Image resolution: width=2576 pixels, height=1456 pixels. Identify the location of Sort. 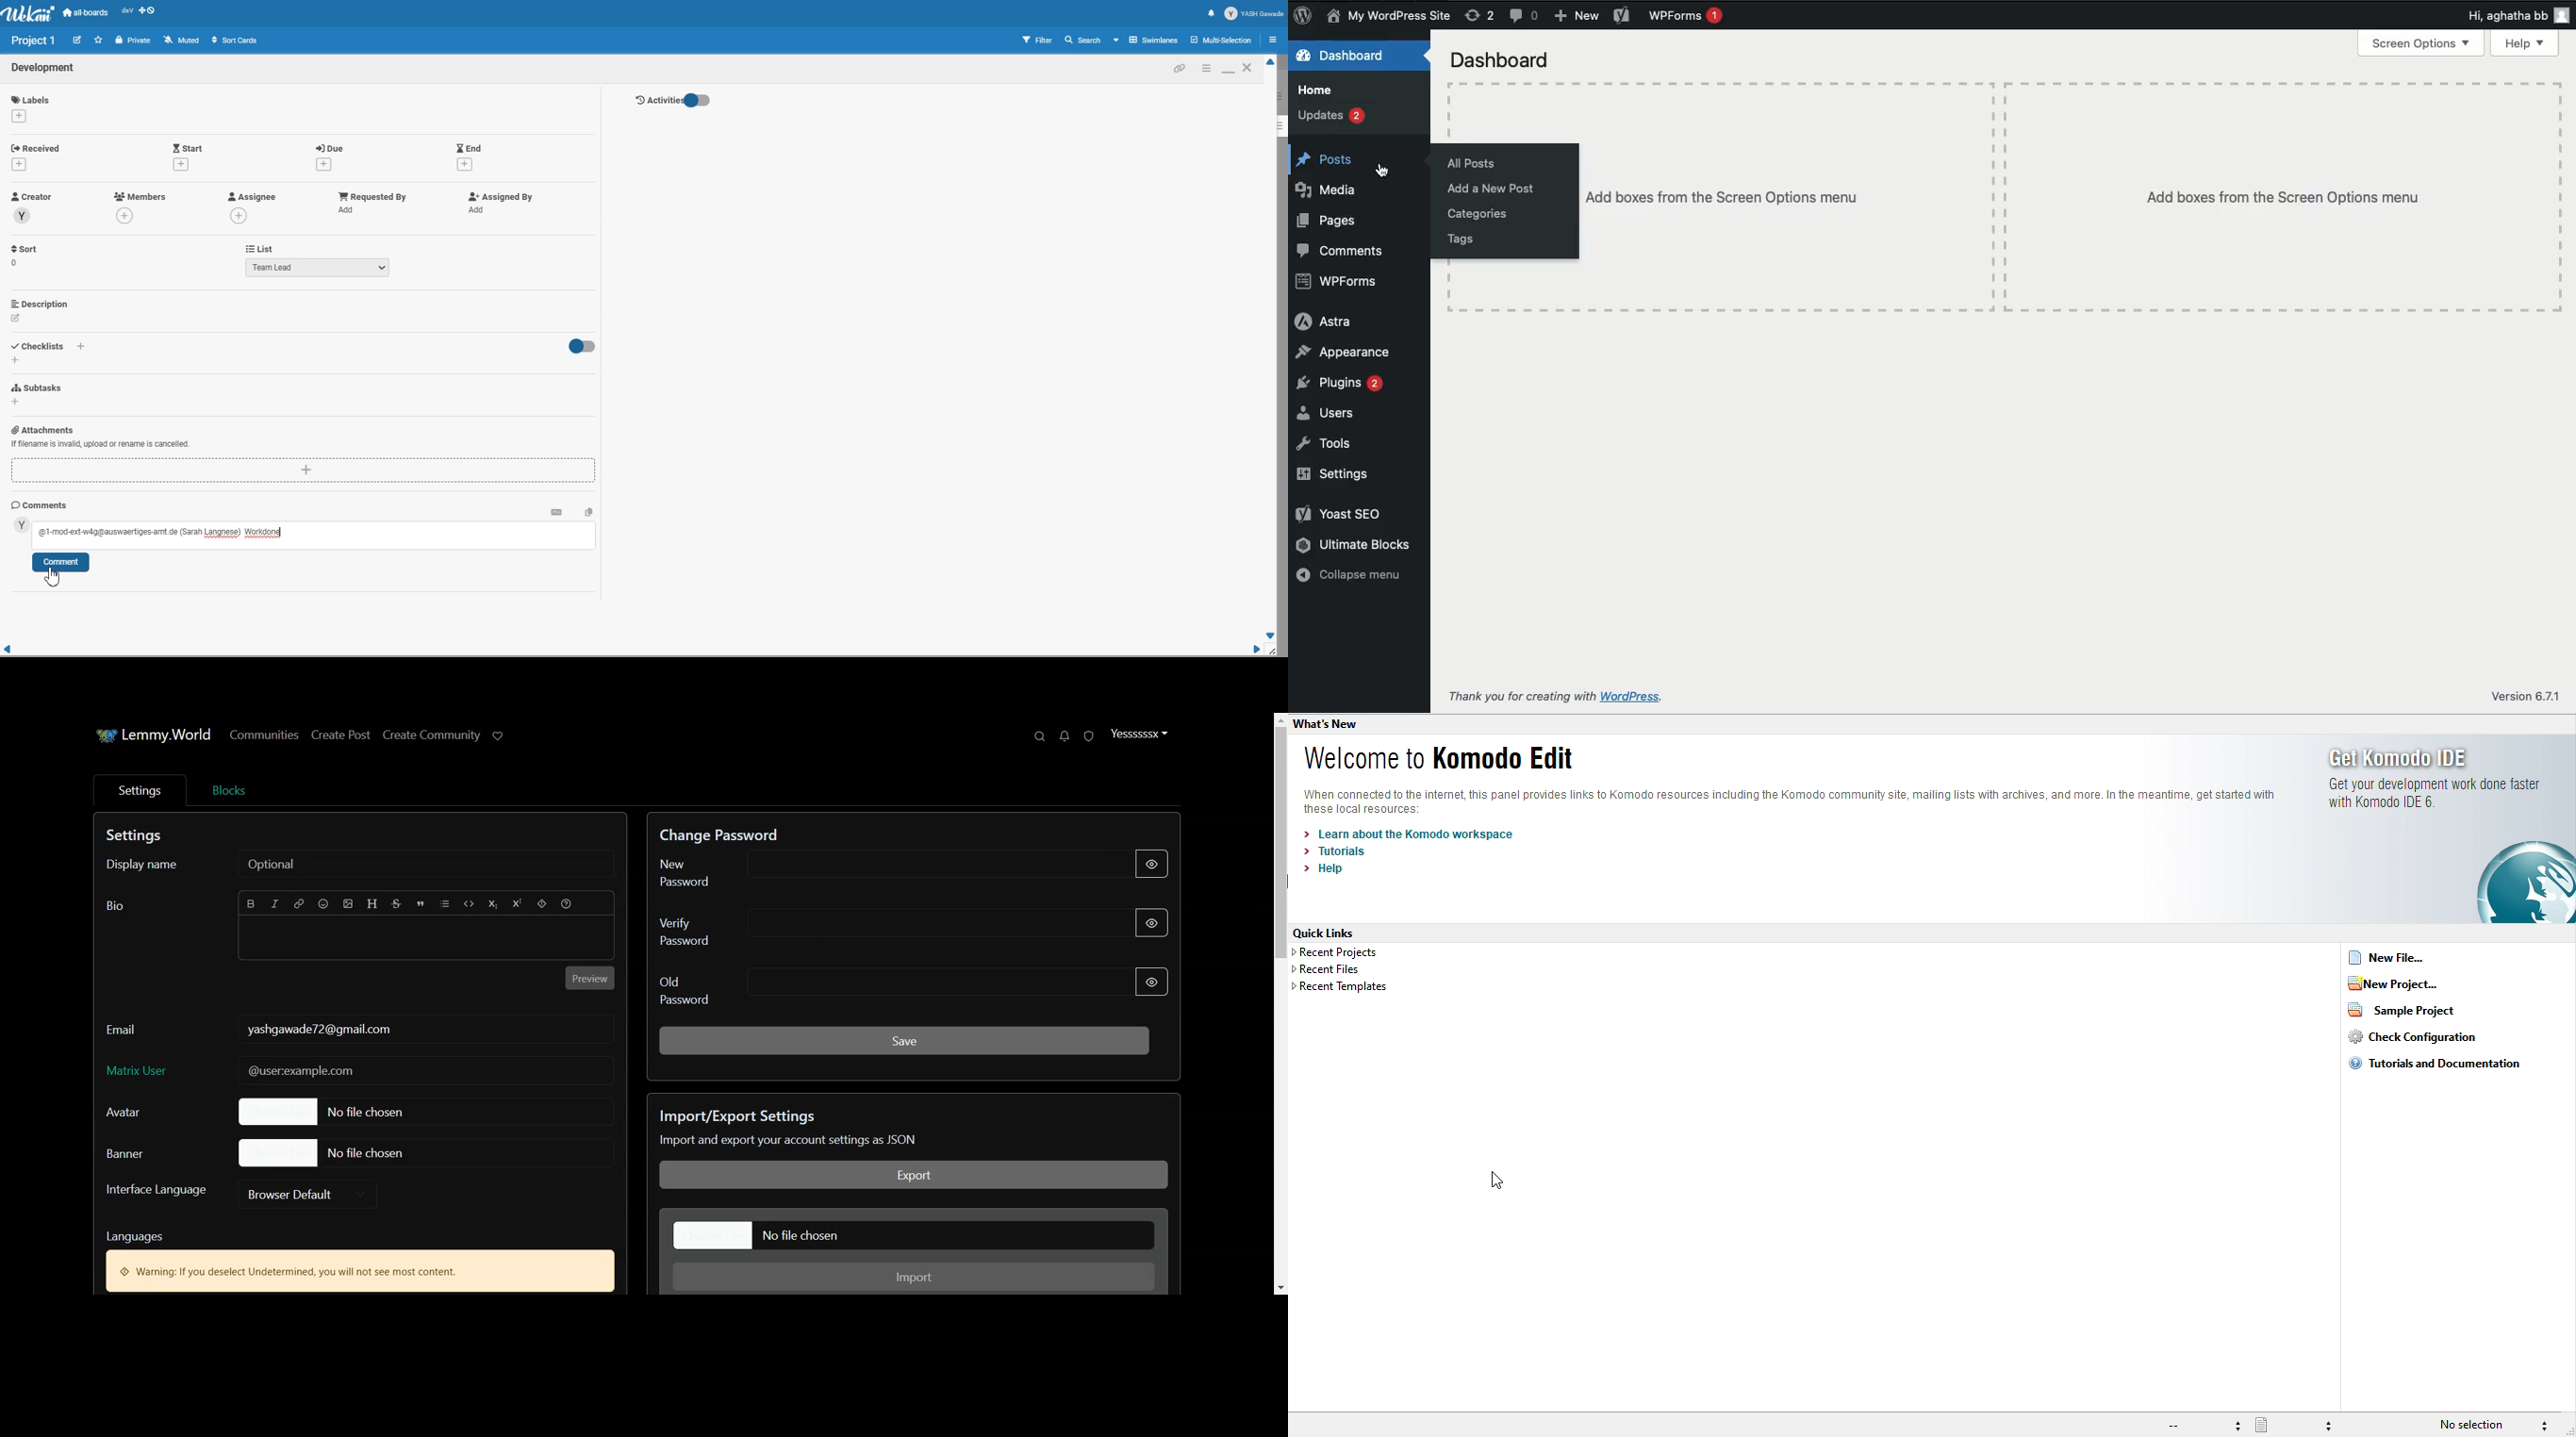
(25, 256).